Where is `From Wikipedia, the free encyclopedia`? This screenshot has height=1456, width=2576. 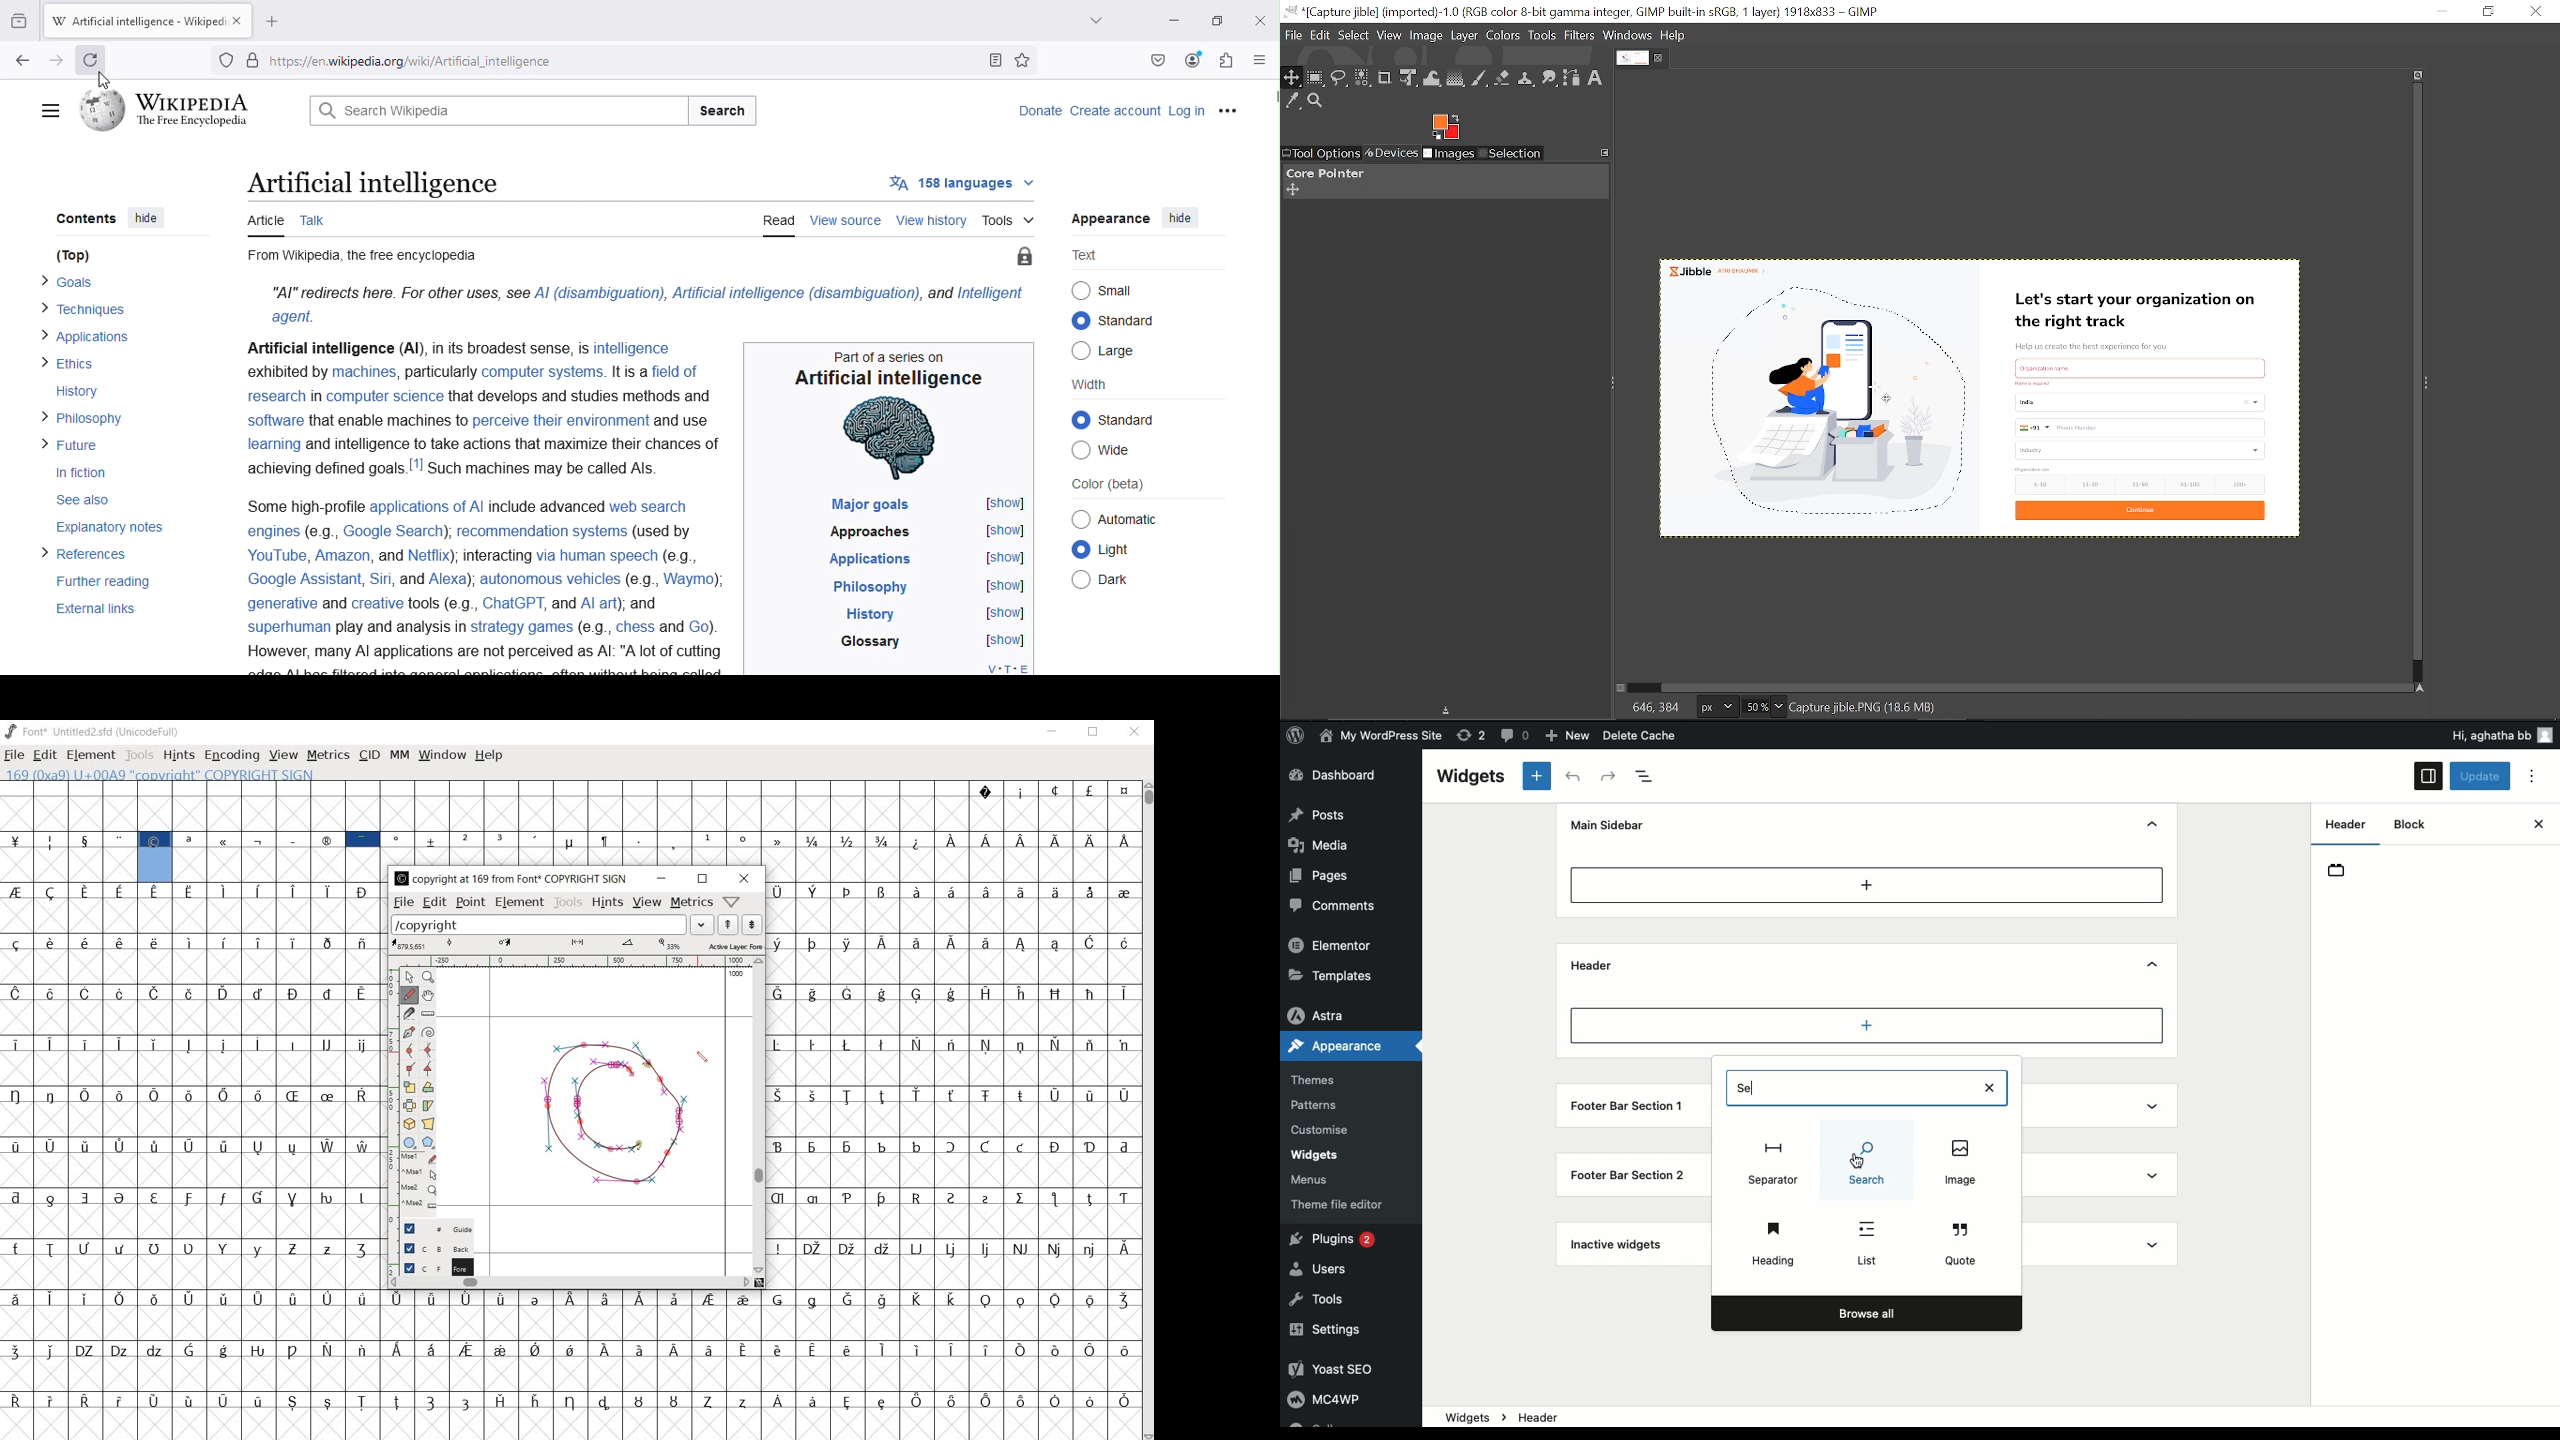
From Wikipedia, the free encyclopedia is located at coordinates (366, 261).